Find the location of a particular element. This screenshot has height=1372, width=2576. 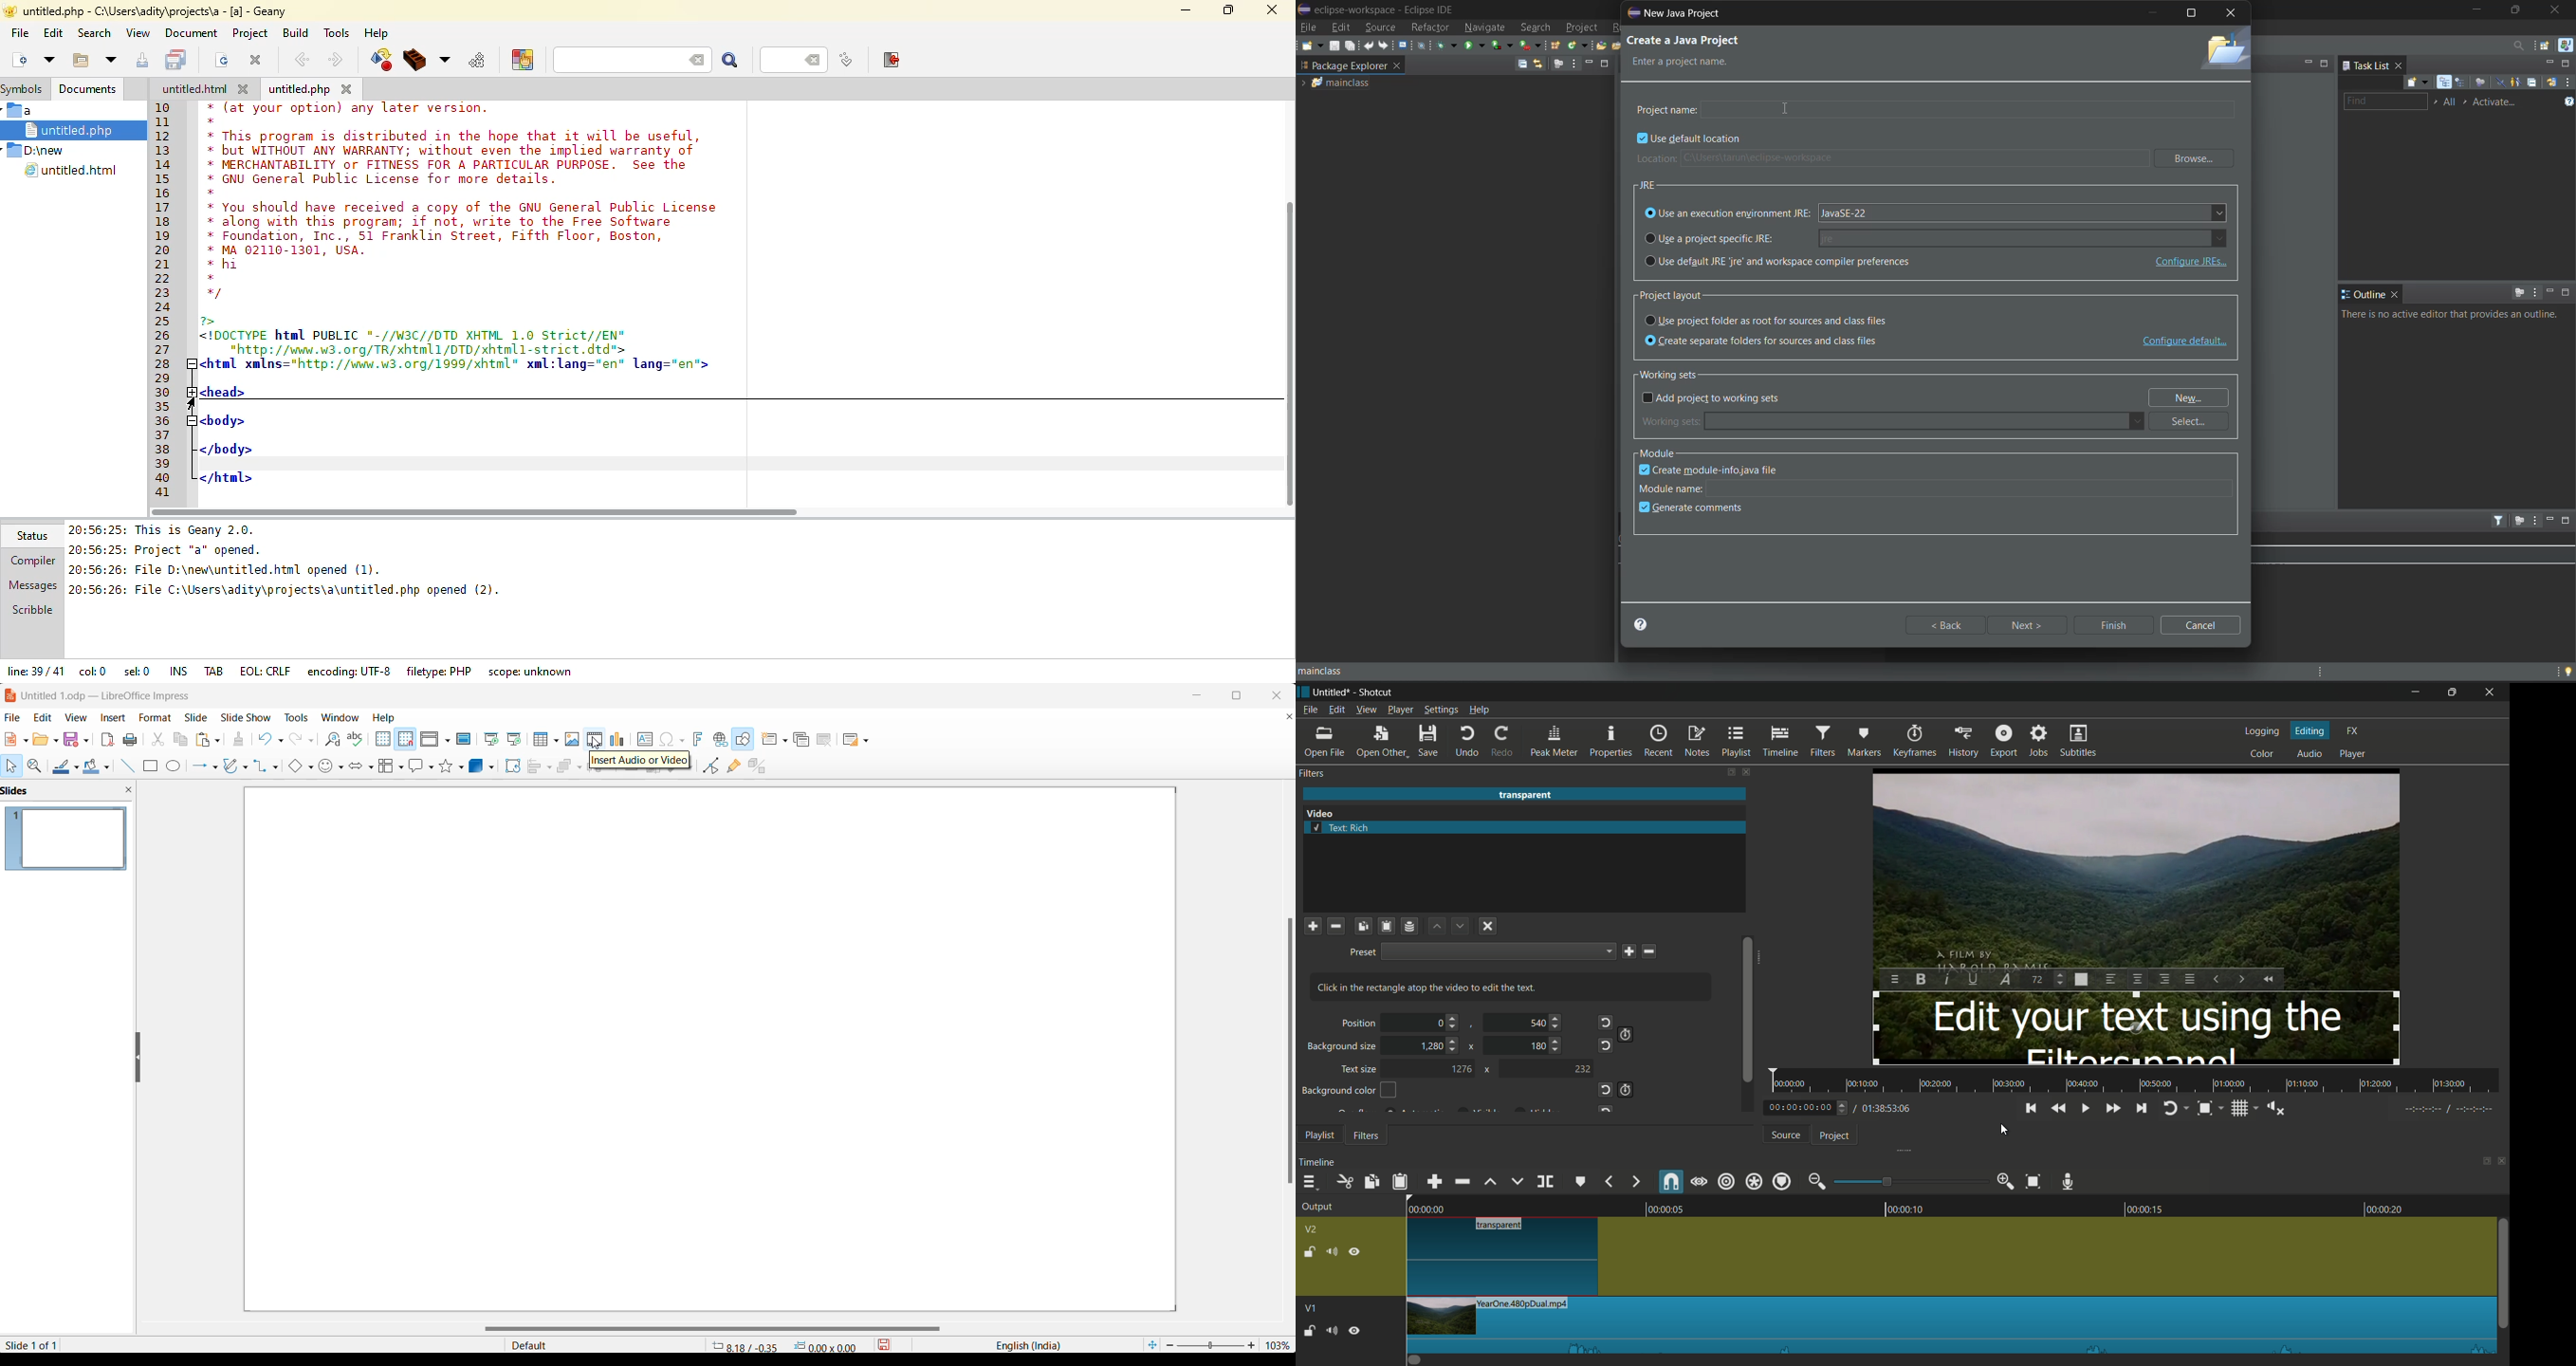

Copy is located at coordinates (1363, 928).